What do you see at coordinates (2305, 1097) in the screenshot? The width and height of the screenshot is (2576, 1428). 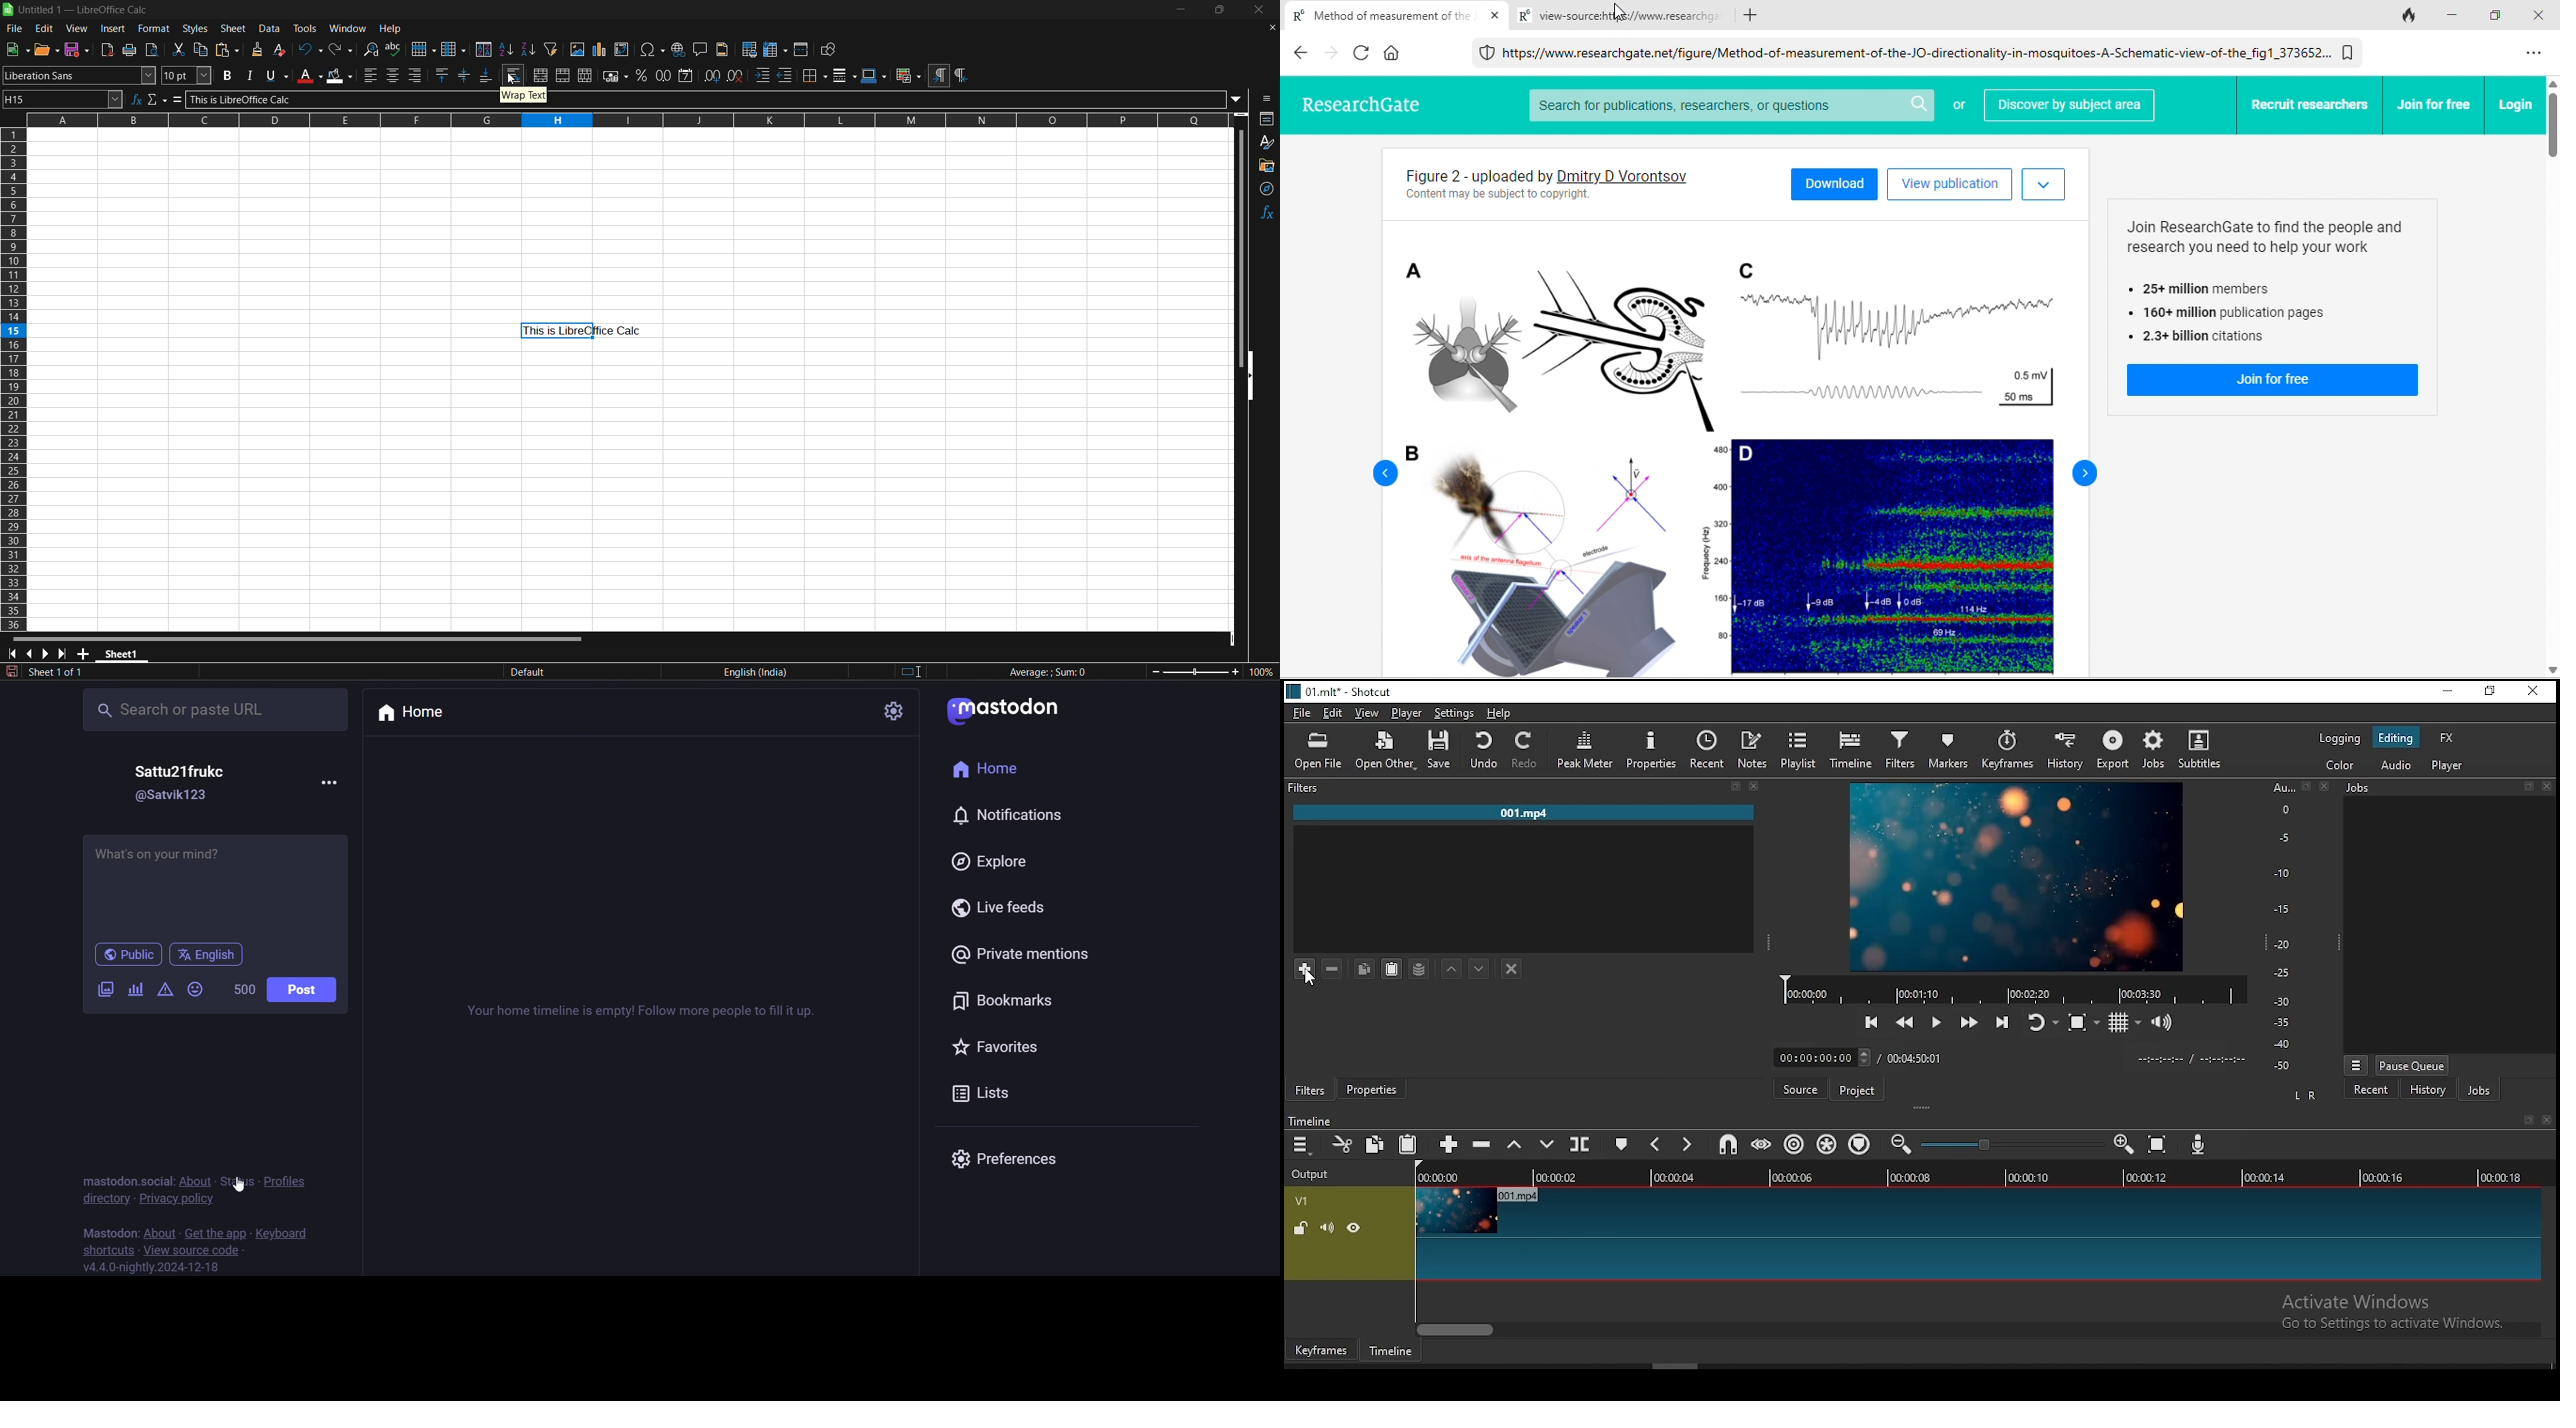 I see `L R` at bounding box center [2305, 1097].